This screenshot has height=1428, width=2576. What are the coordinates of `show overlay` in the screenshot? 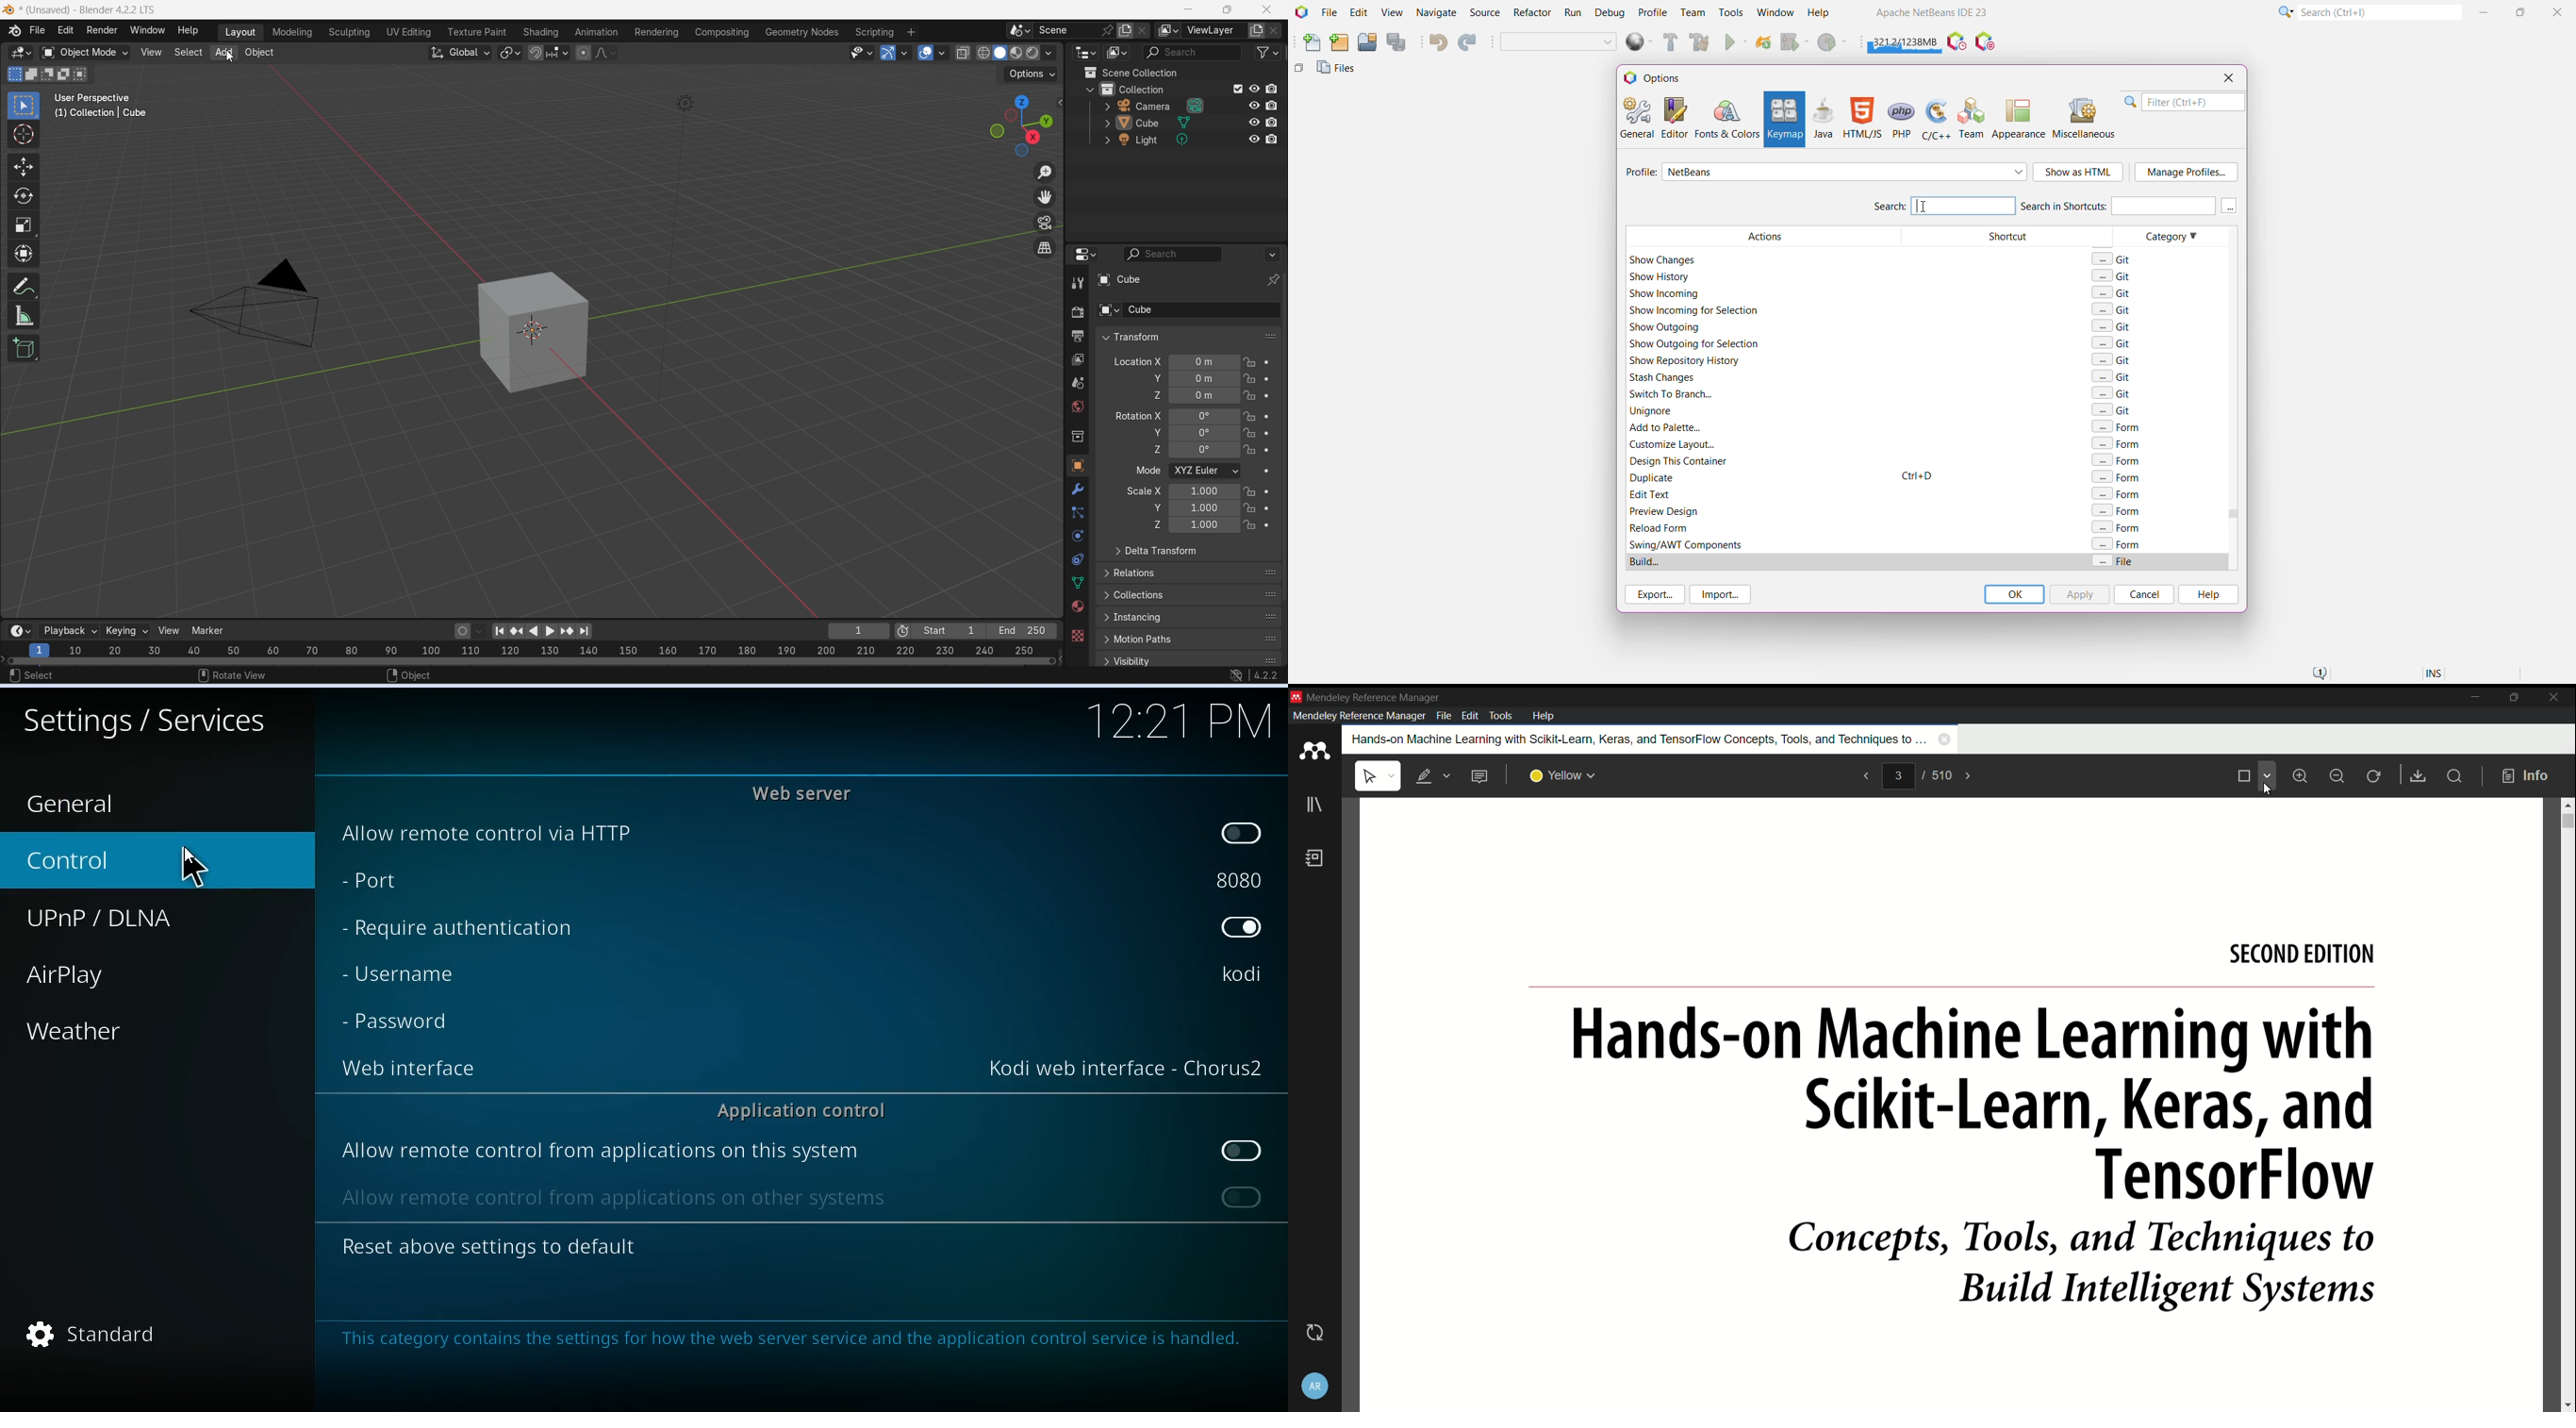 It's located at (925, 52).